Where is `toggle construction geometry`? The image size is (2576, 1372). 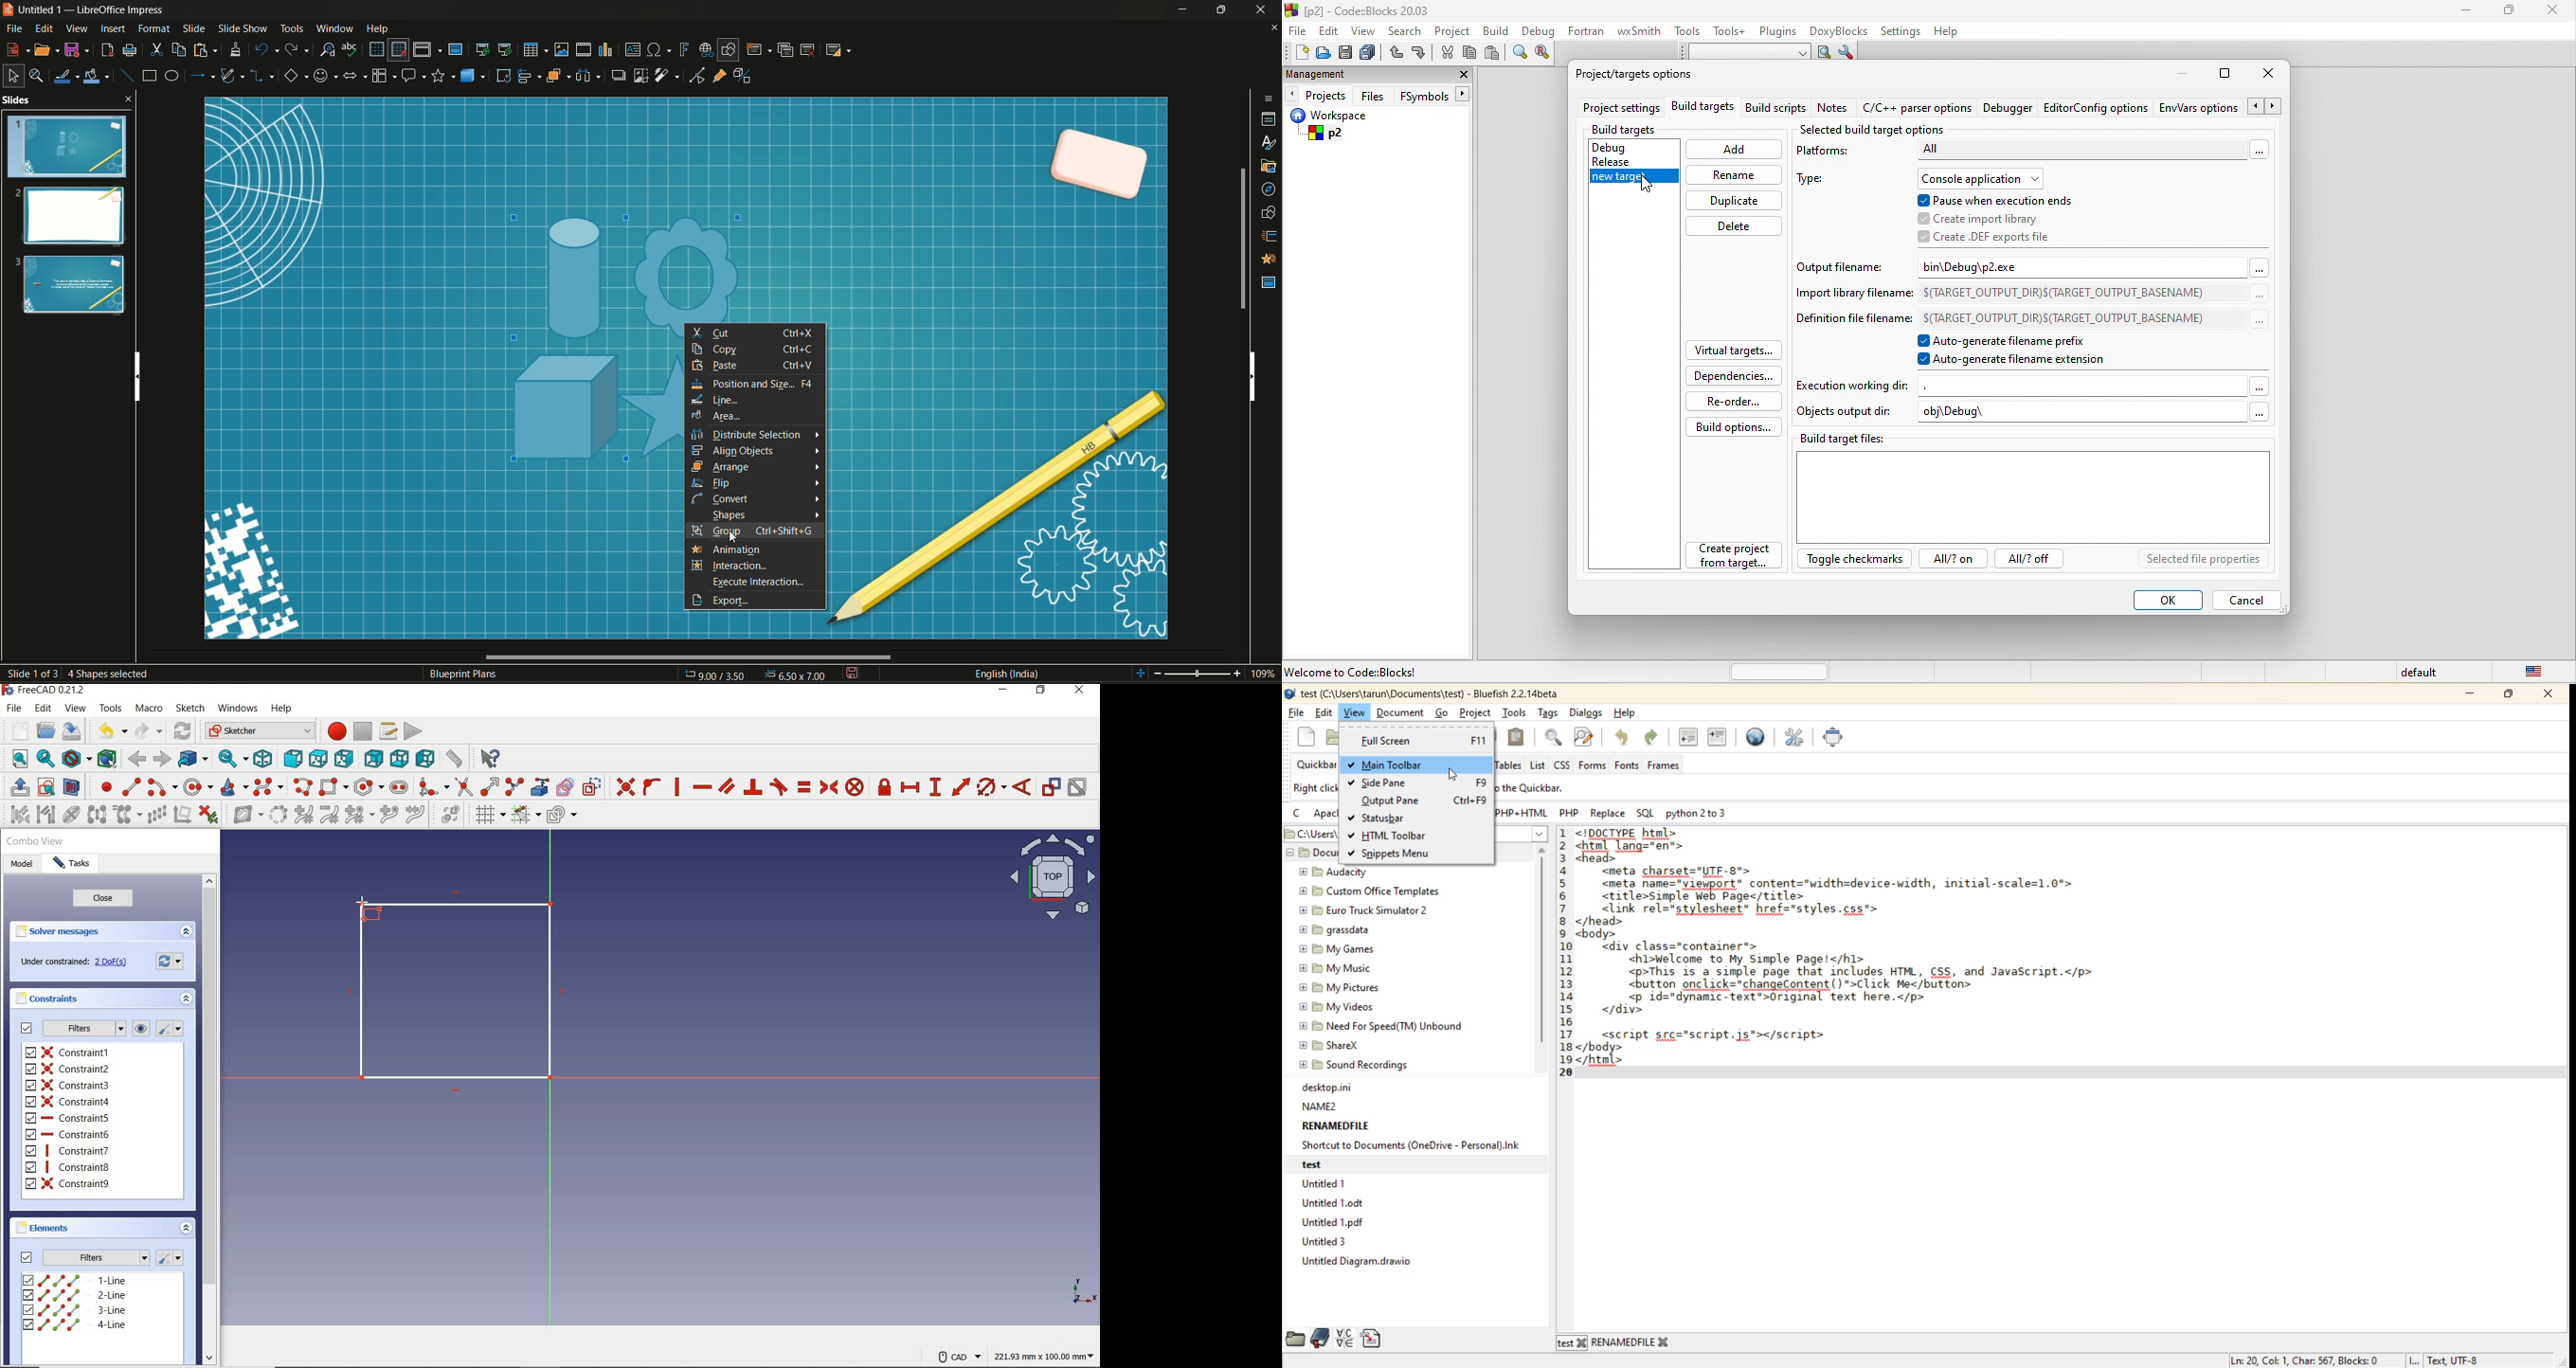 toggle construction geometry is located at coordinates (593, 787).